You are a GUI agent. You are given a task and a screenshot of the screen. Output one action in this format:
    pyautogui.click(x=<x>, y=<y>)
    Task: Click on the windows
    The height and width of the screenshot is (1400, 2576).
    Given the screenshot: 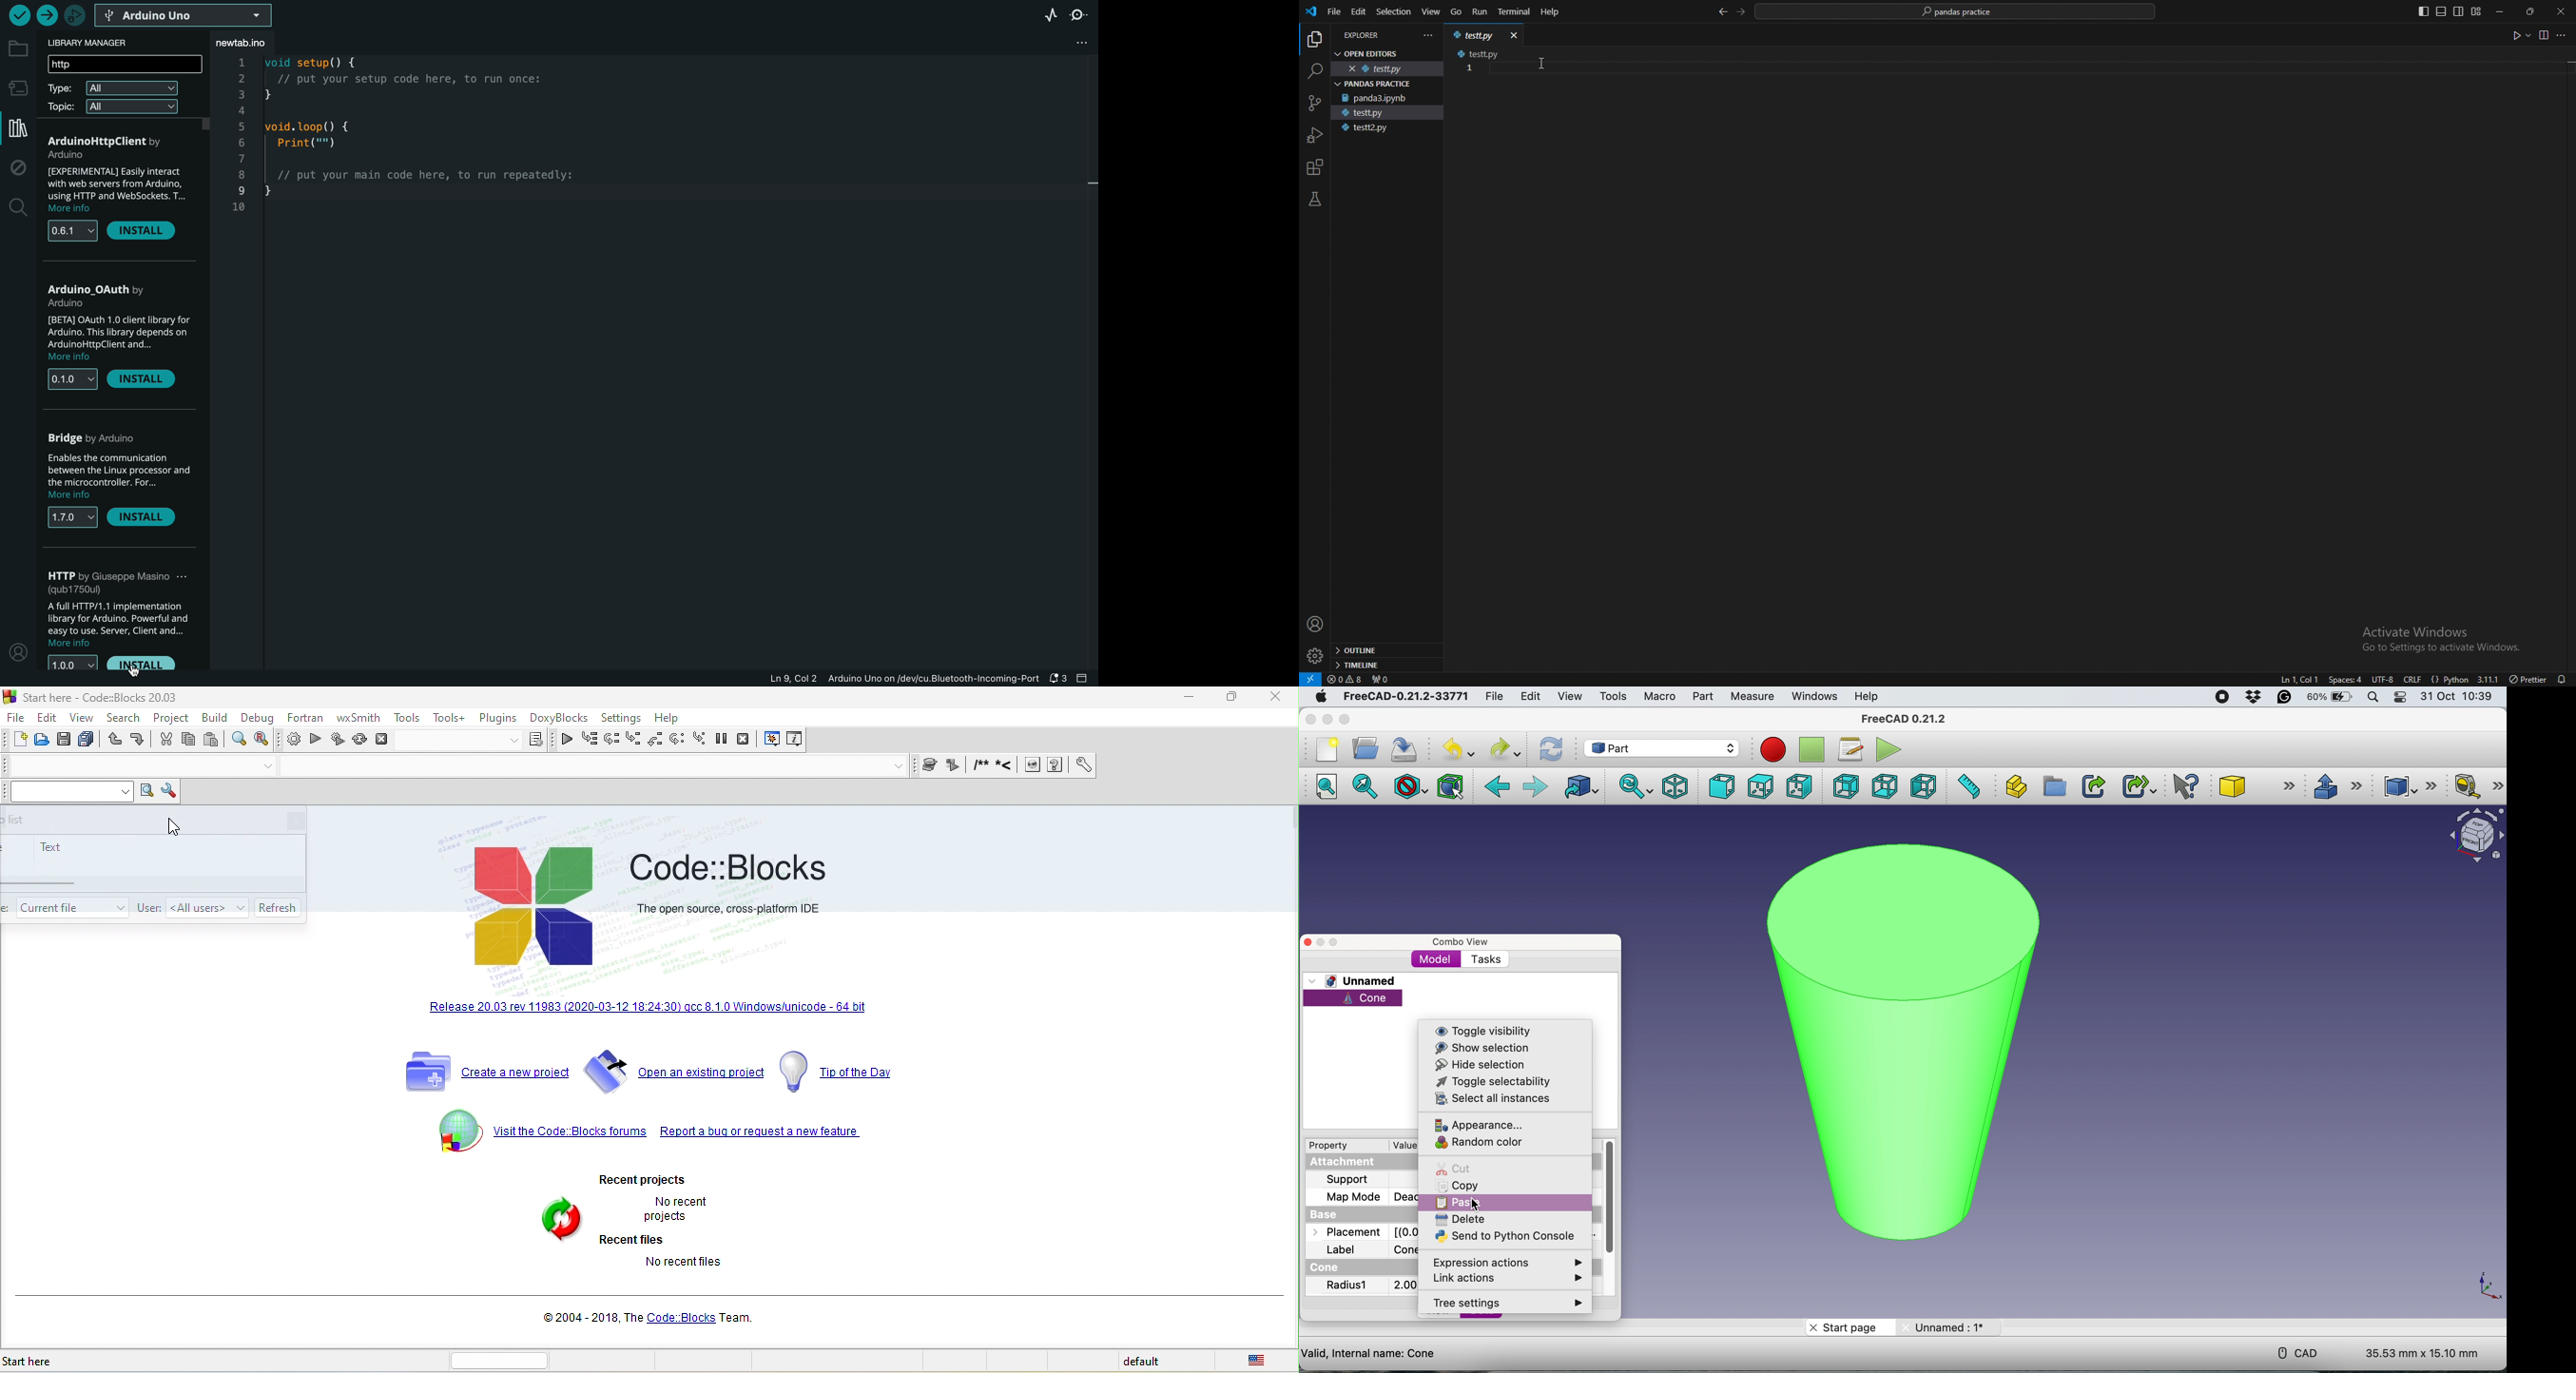 What is the action you would take?
    pyautogui.click(x=1813, y=696)
    